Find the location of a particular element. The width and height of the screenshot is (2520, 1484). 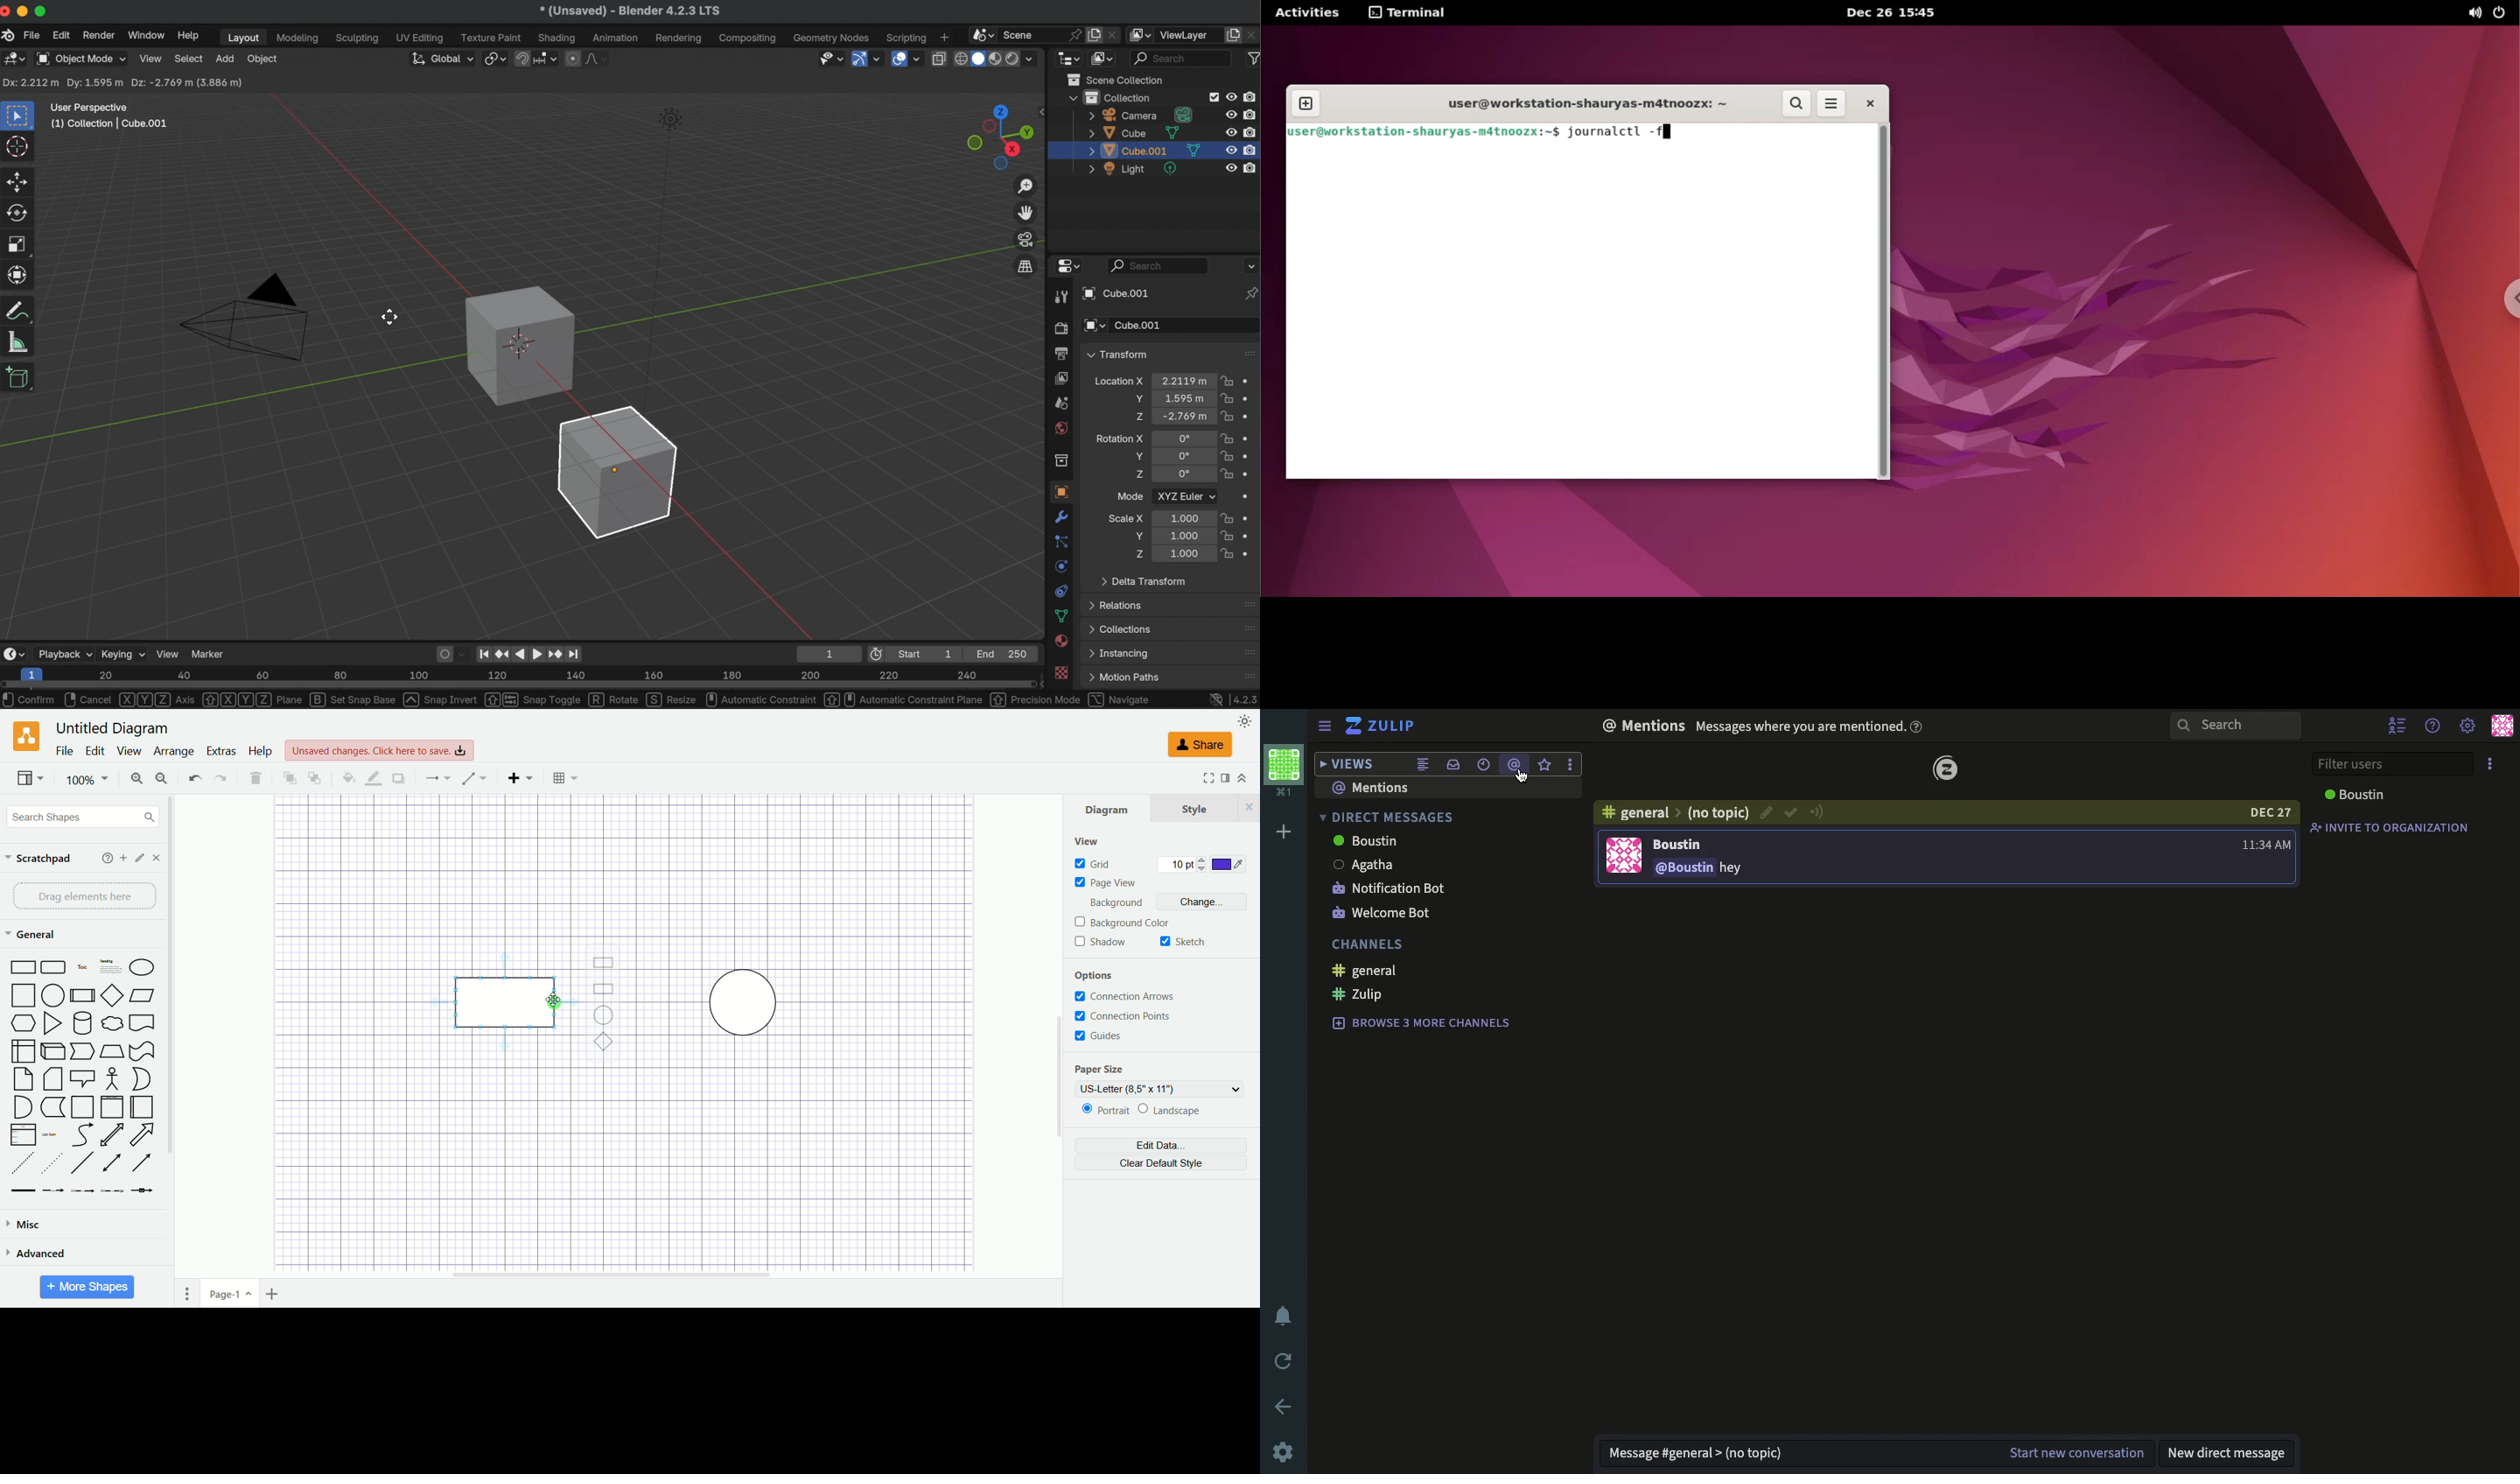

render is located at coordinates (1060, 329).